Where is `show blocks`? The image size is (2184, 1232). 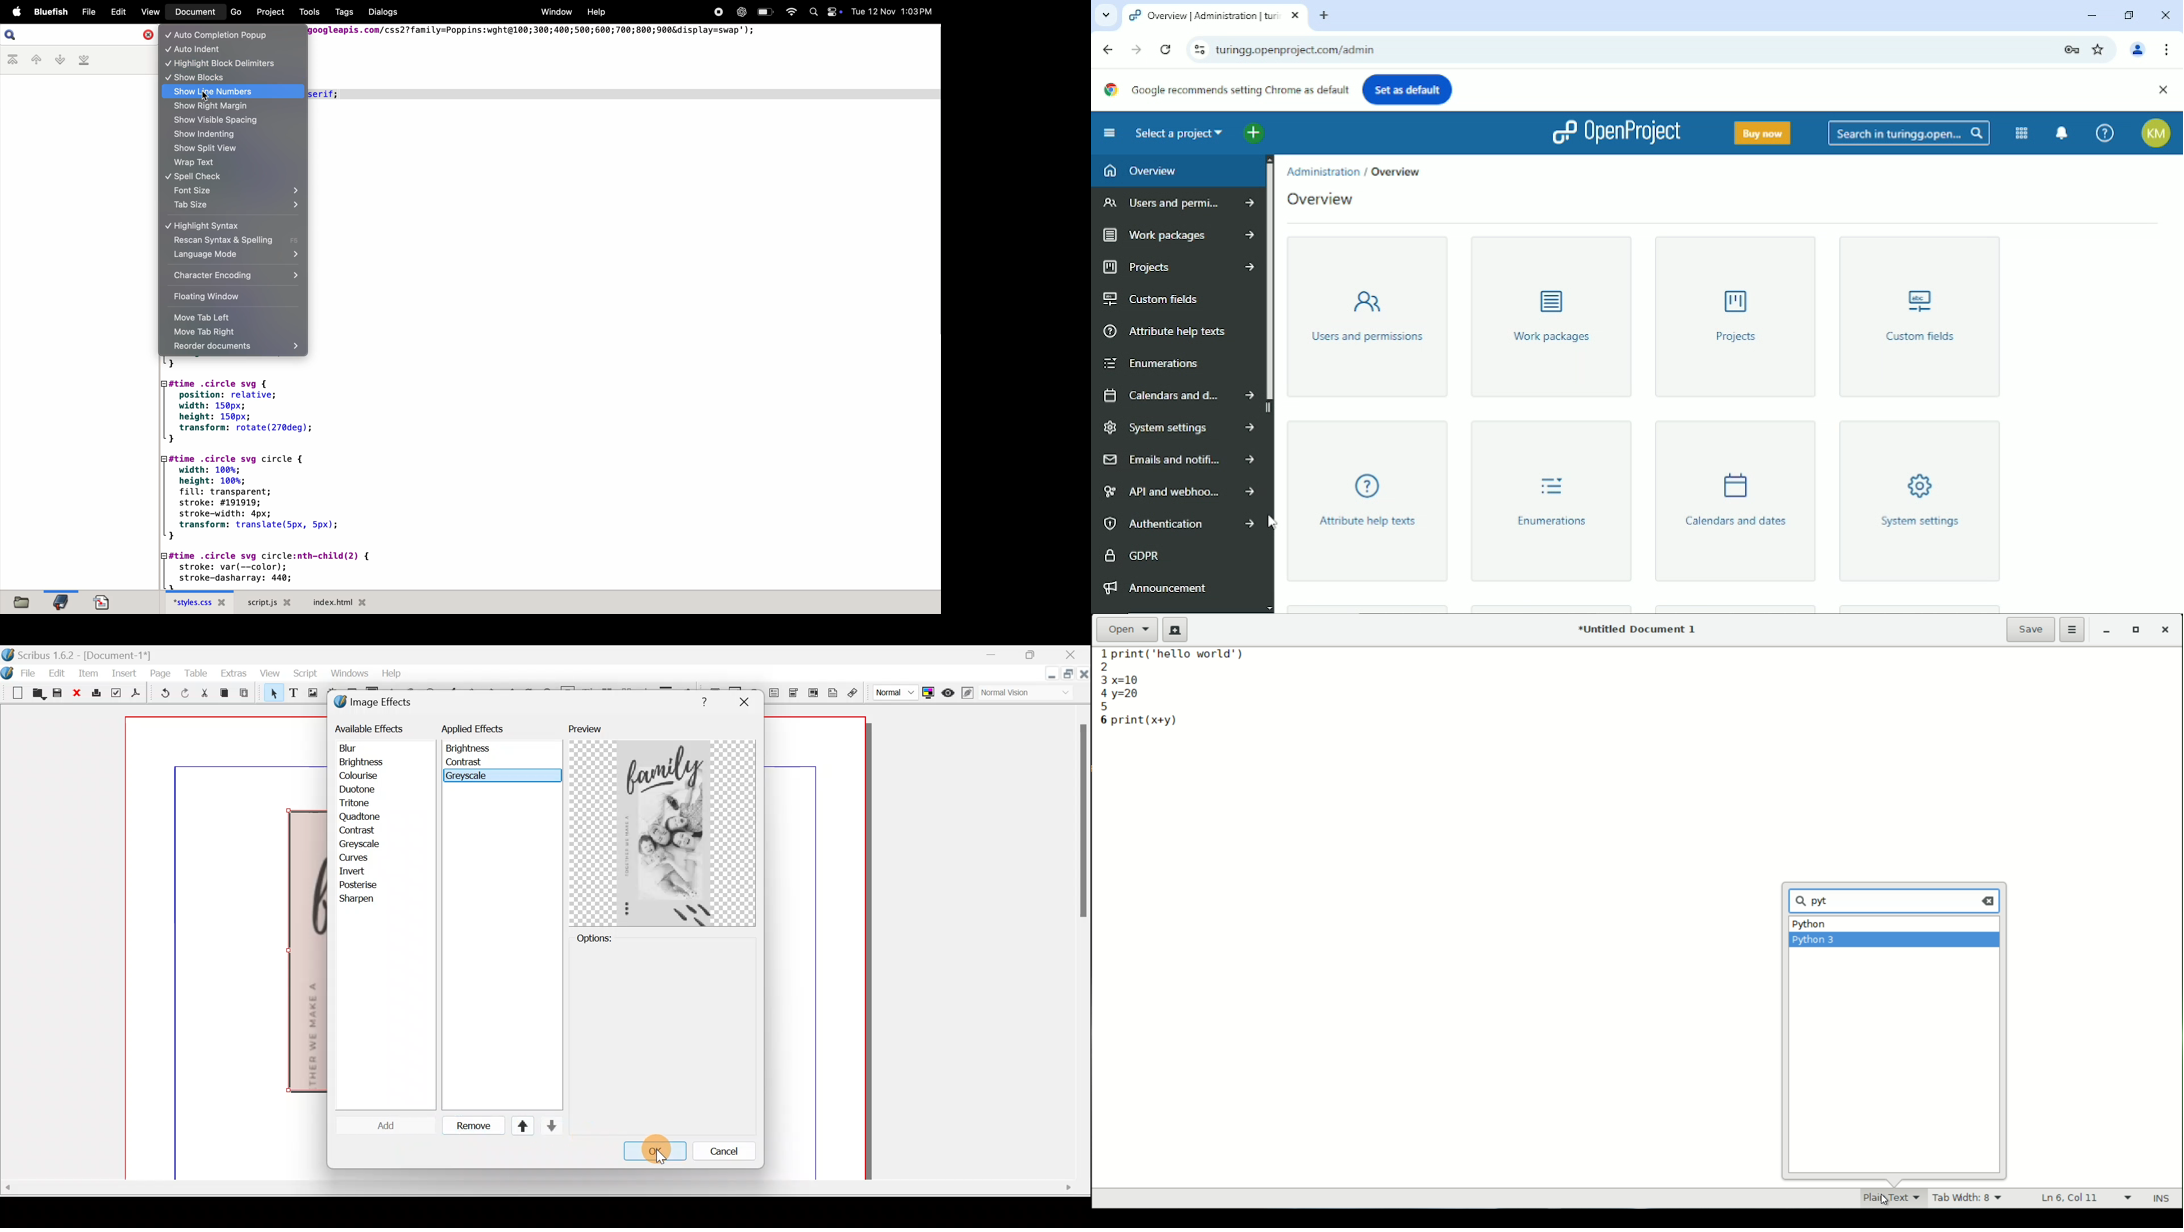
show blocks is located at coordinates (232, 77).